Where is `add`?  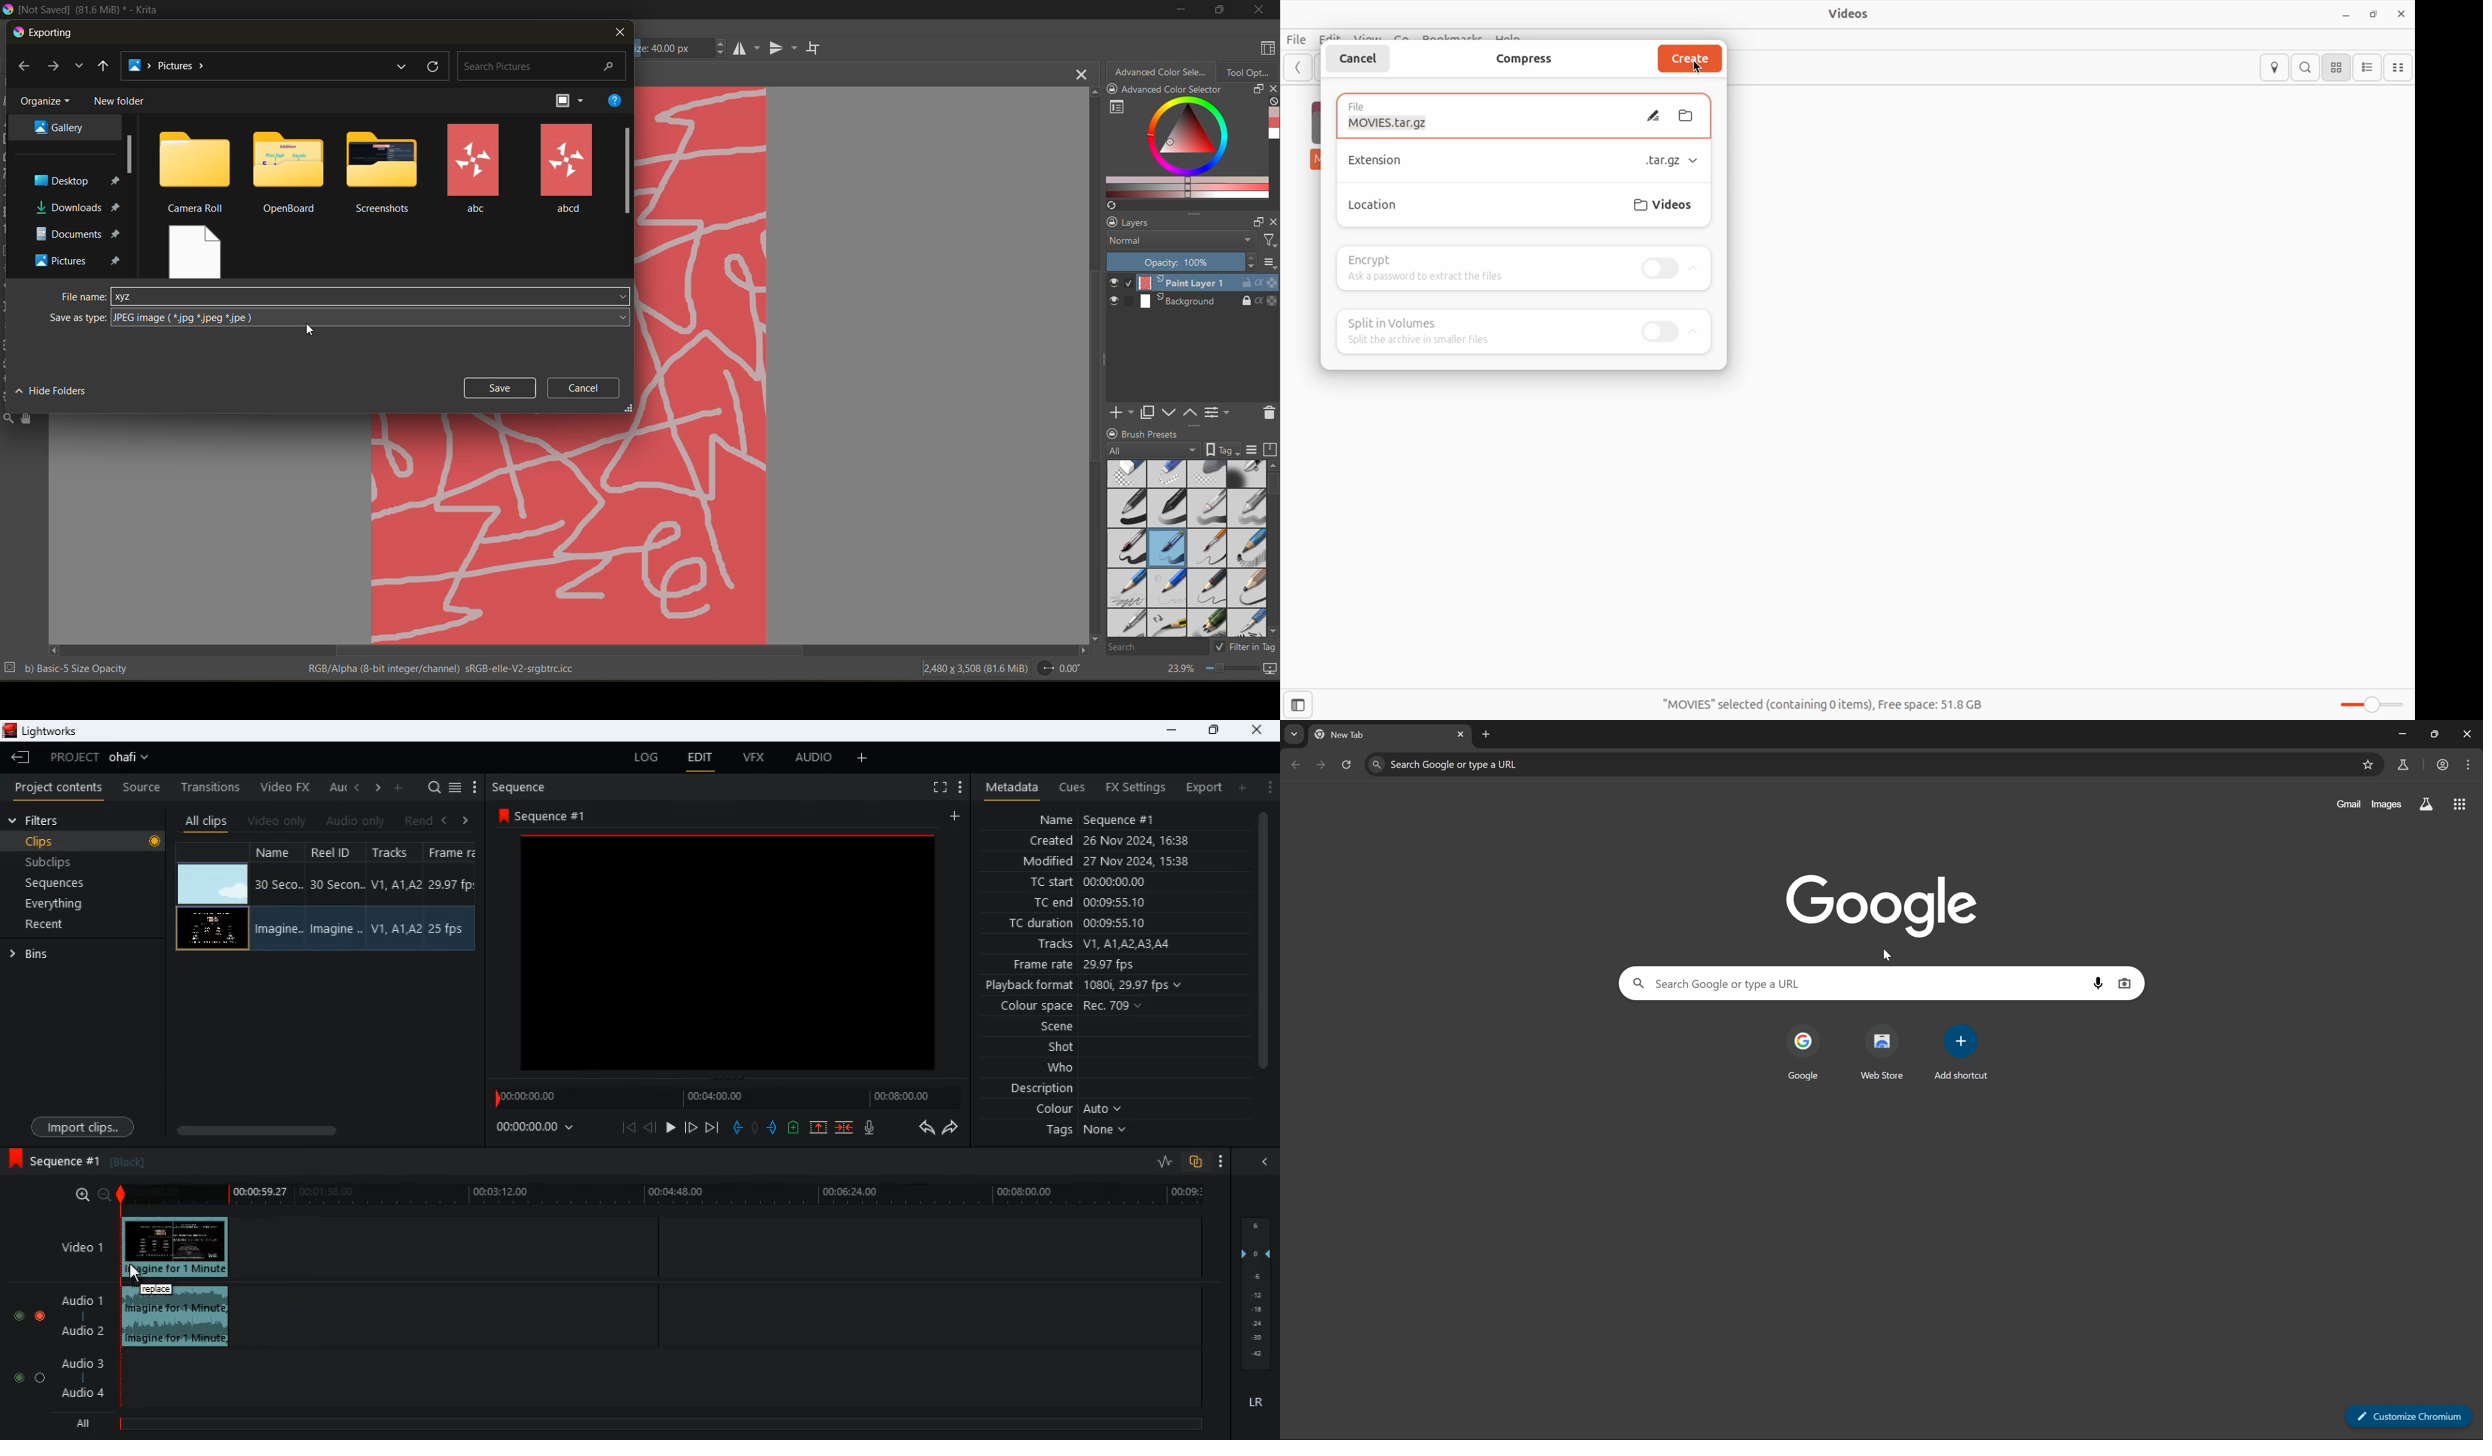 add is located at coordinates (960, 816).